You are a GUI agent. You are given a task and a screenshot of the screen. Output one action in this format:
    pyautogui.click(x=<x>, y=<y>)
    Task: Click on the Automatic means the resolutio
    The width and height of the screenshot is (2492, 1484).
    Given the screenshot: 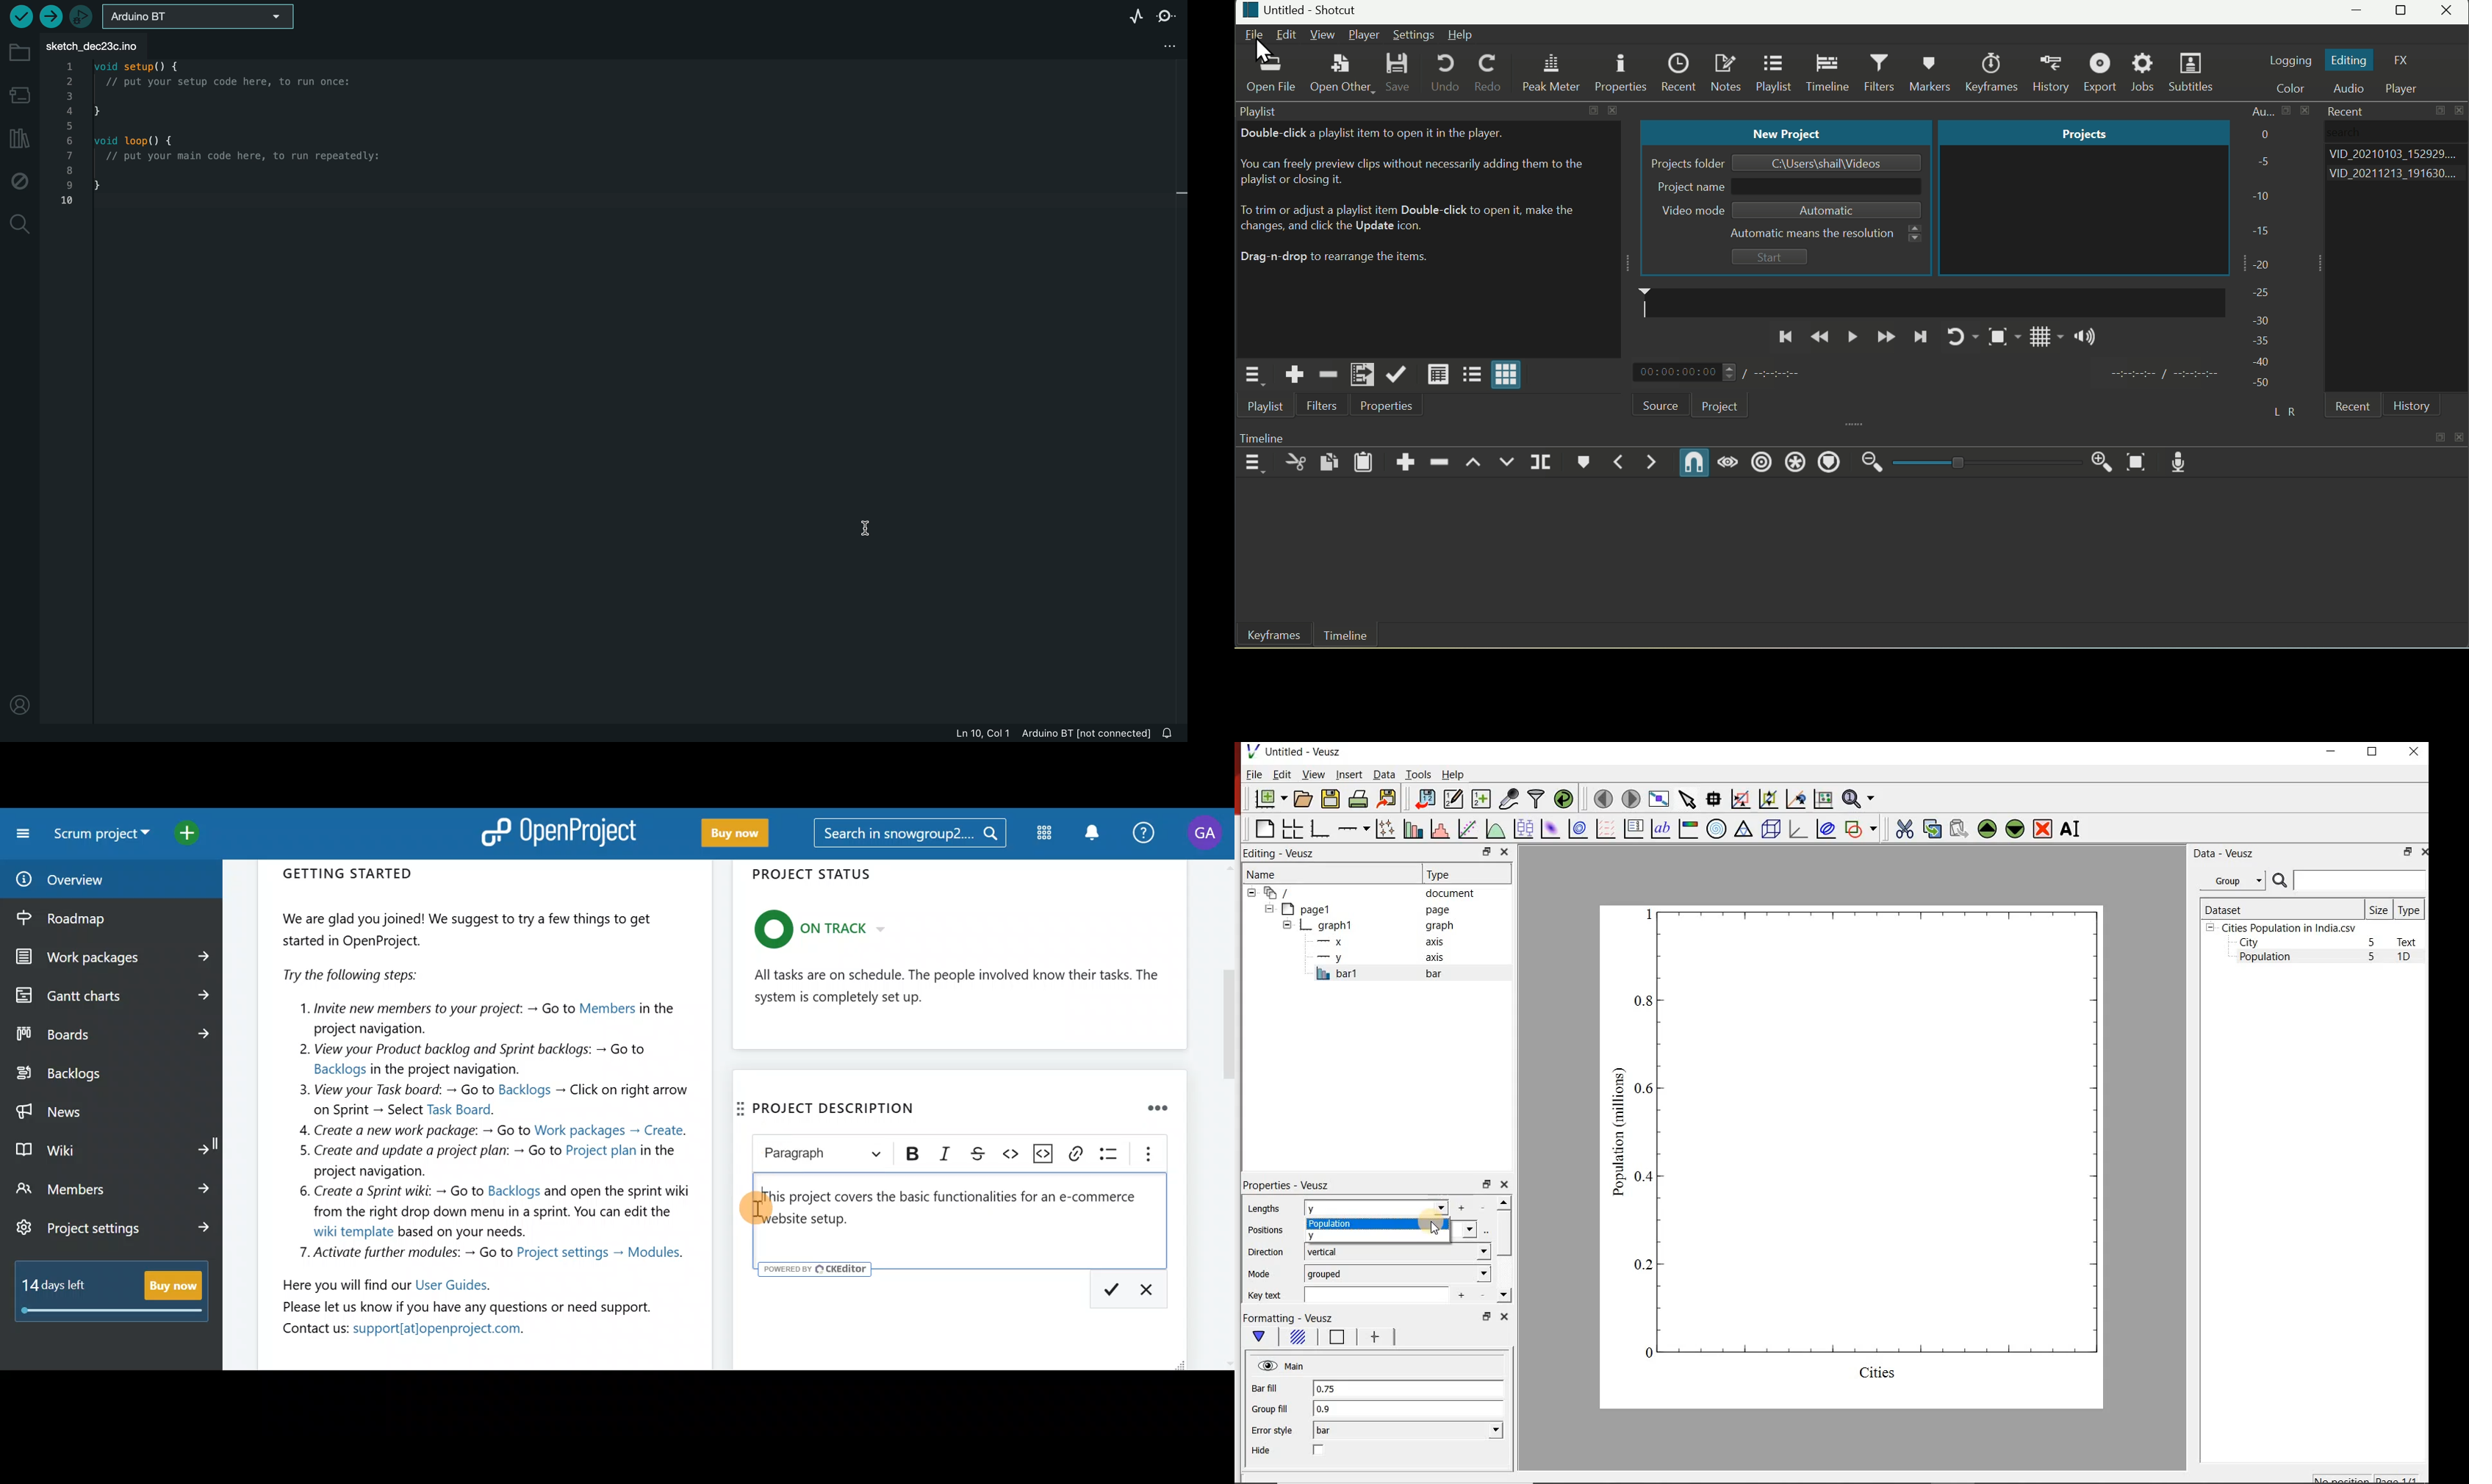 What is the action you would take?
    pyautogui.click(x=1814, y=233)
    